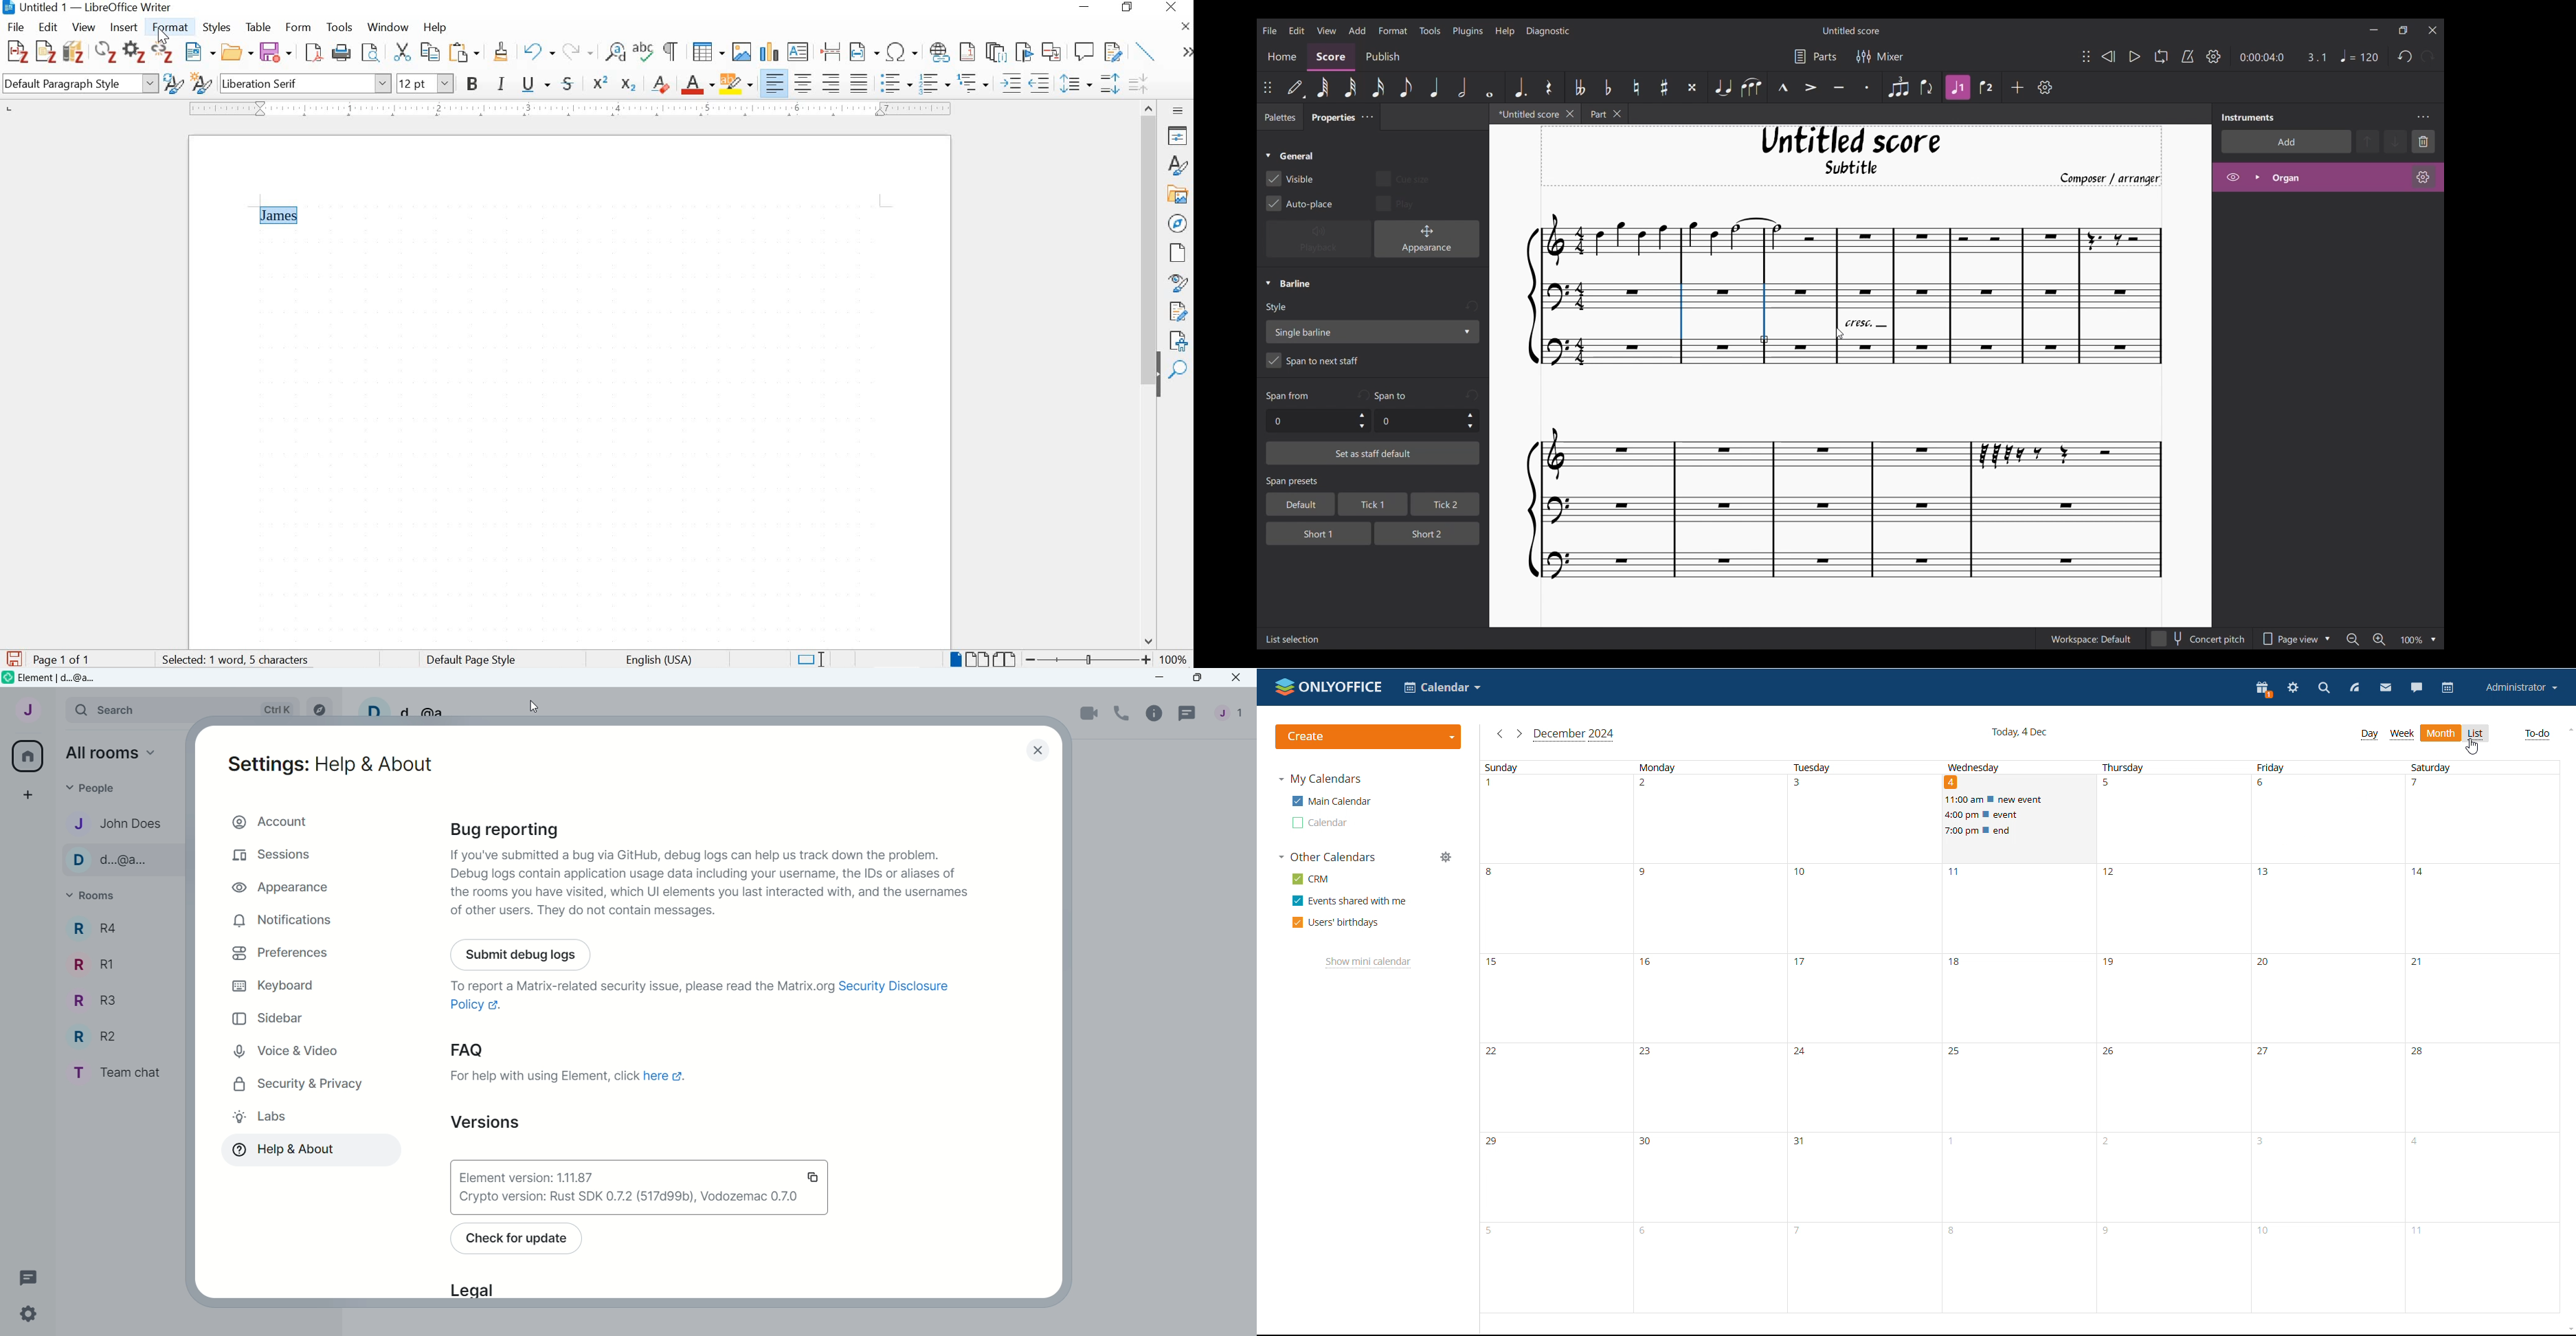 This screenshot has width=2576, height=1344. What do you see at coordinates (2160, 56) in the screenshot?
I see `Looping playback` at bounding box center [2160, 56].